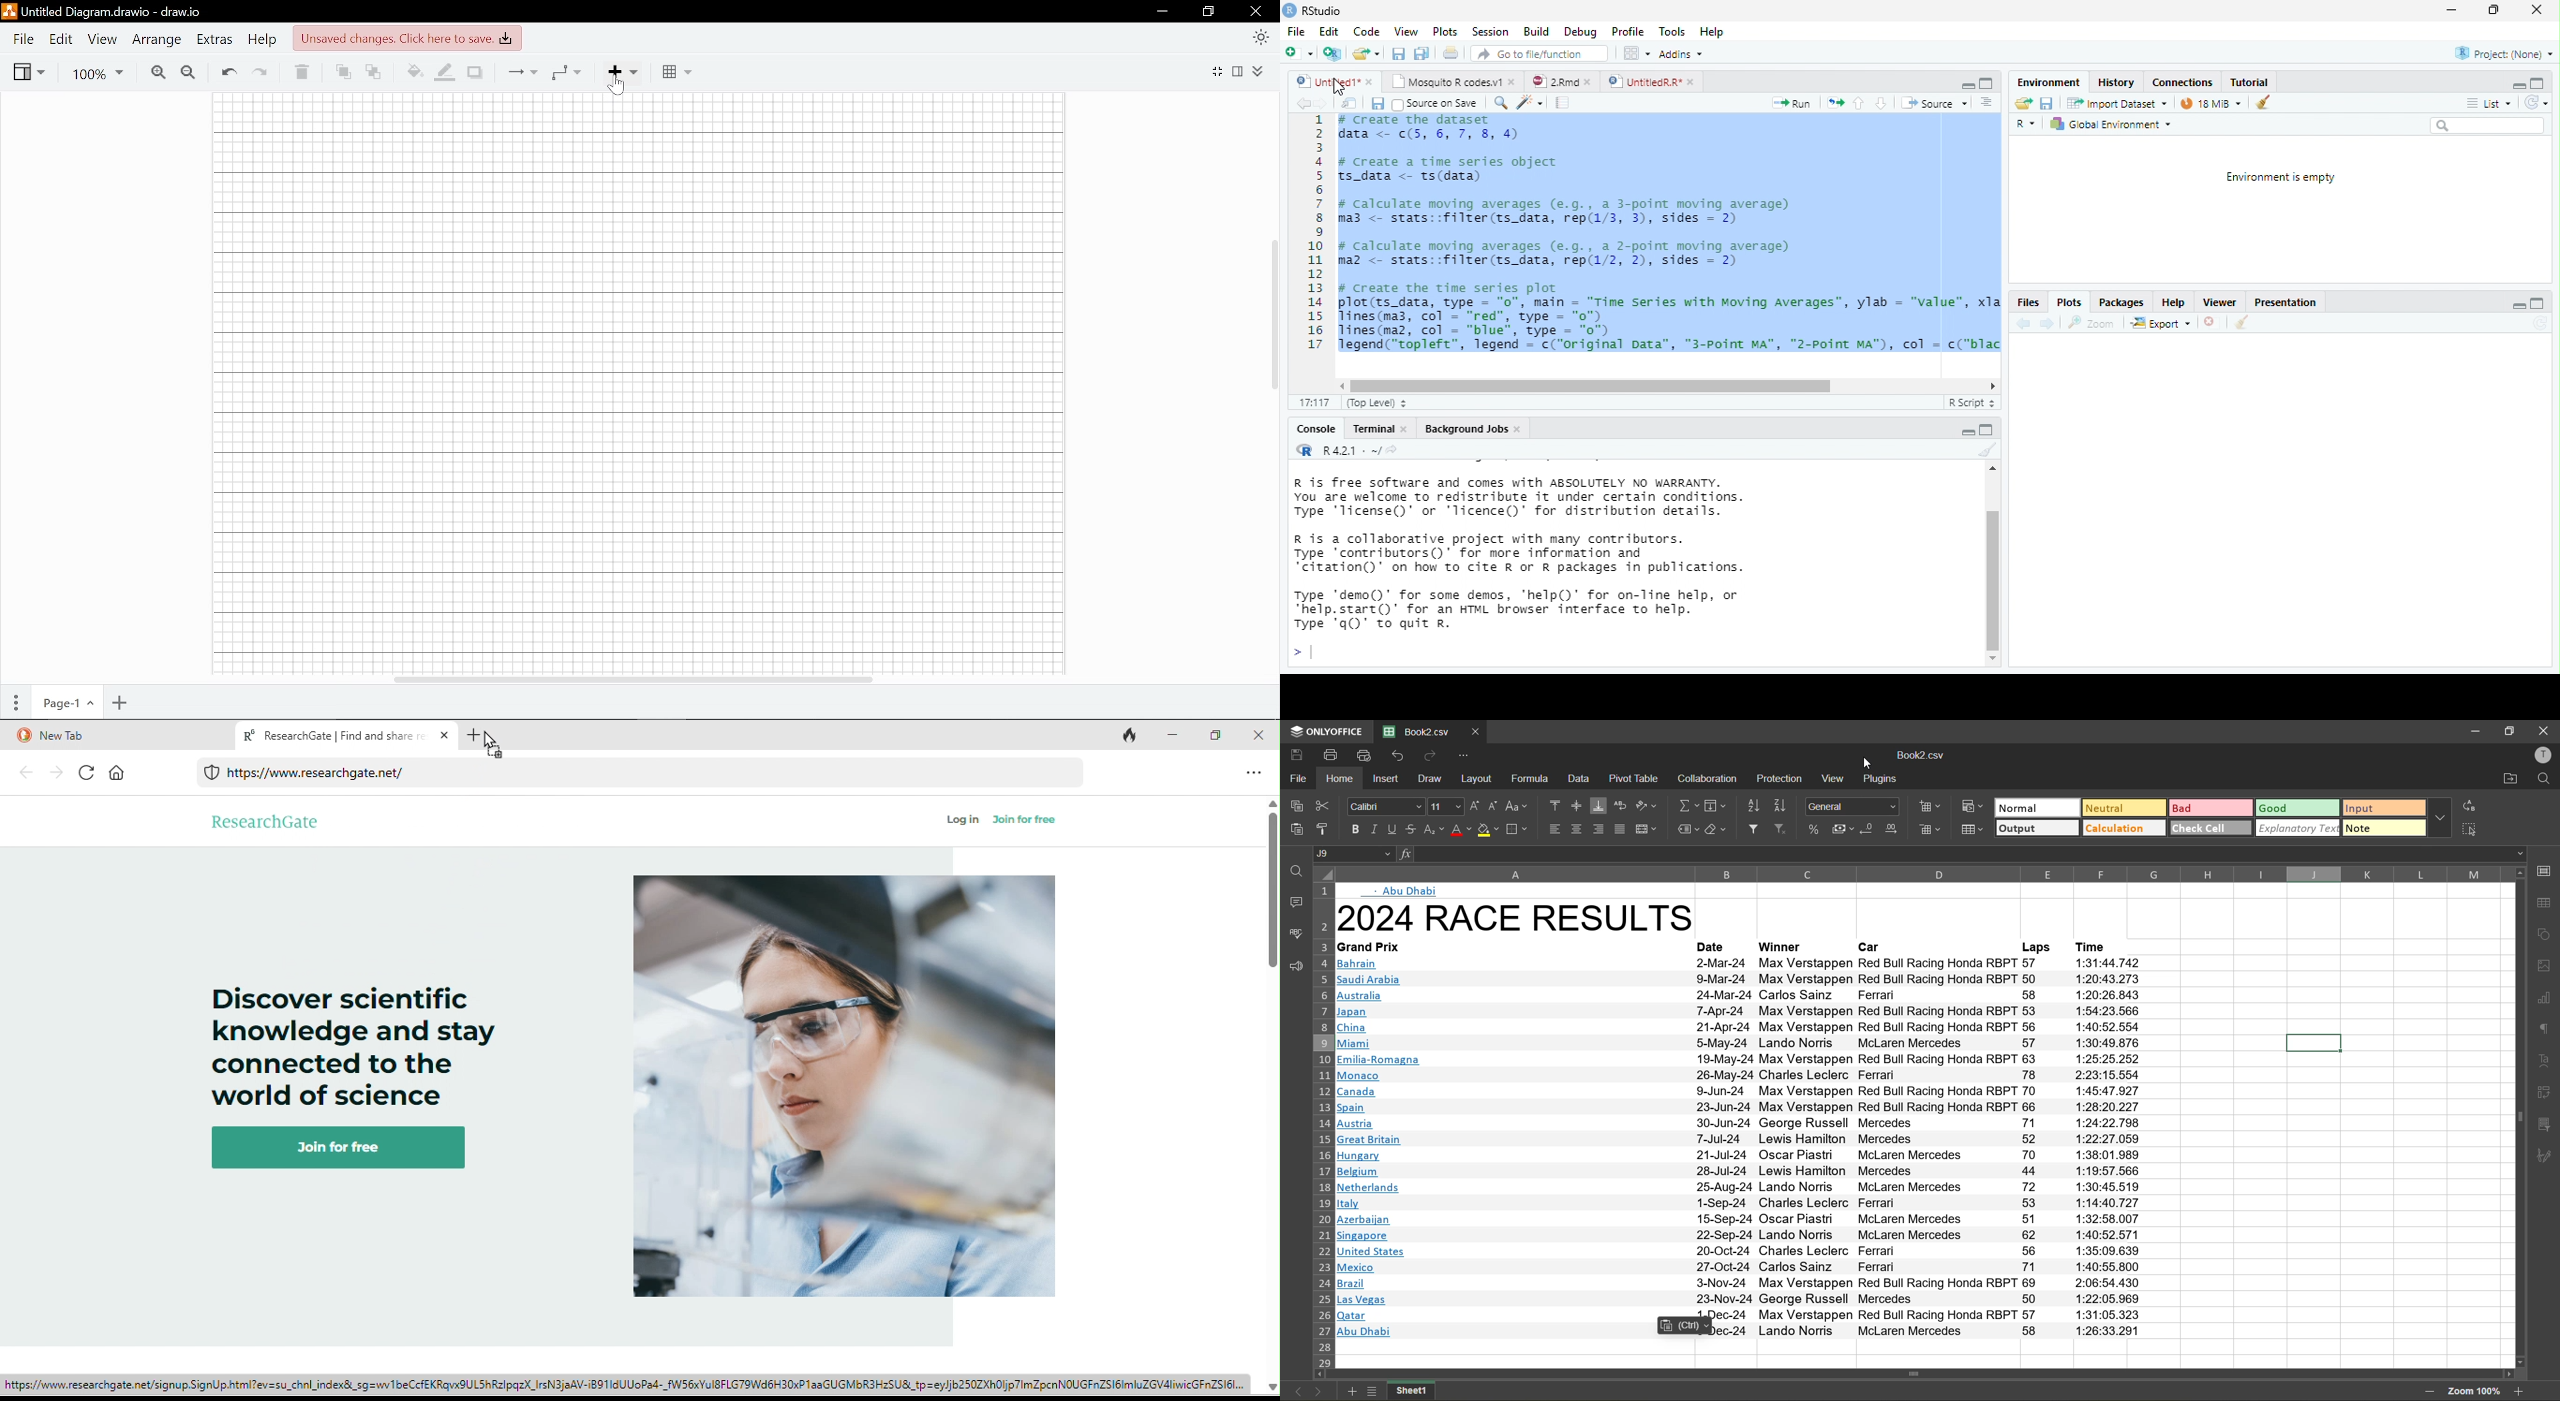 The image size is (2576, 1428). What do you see at coordinates (2121, 303) in the screenshot?
I see `Packages` at bounding box center [2121, 303].